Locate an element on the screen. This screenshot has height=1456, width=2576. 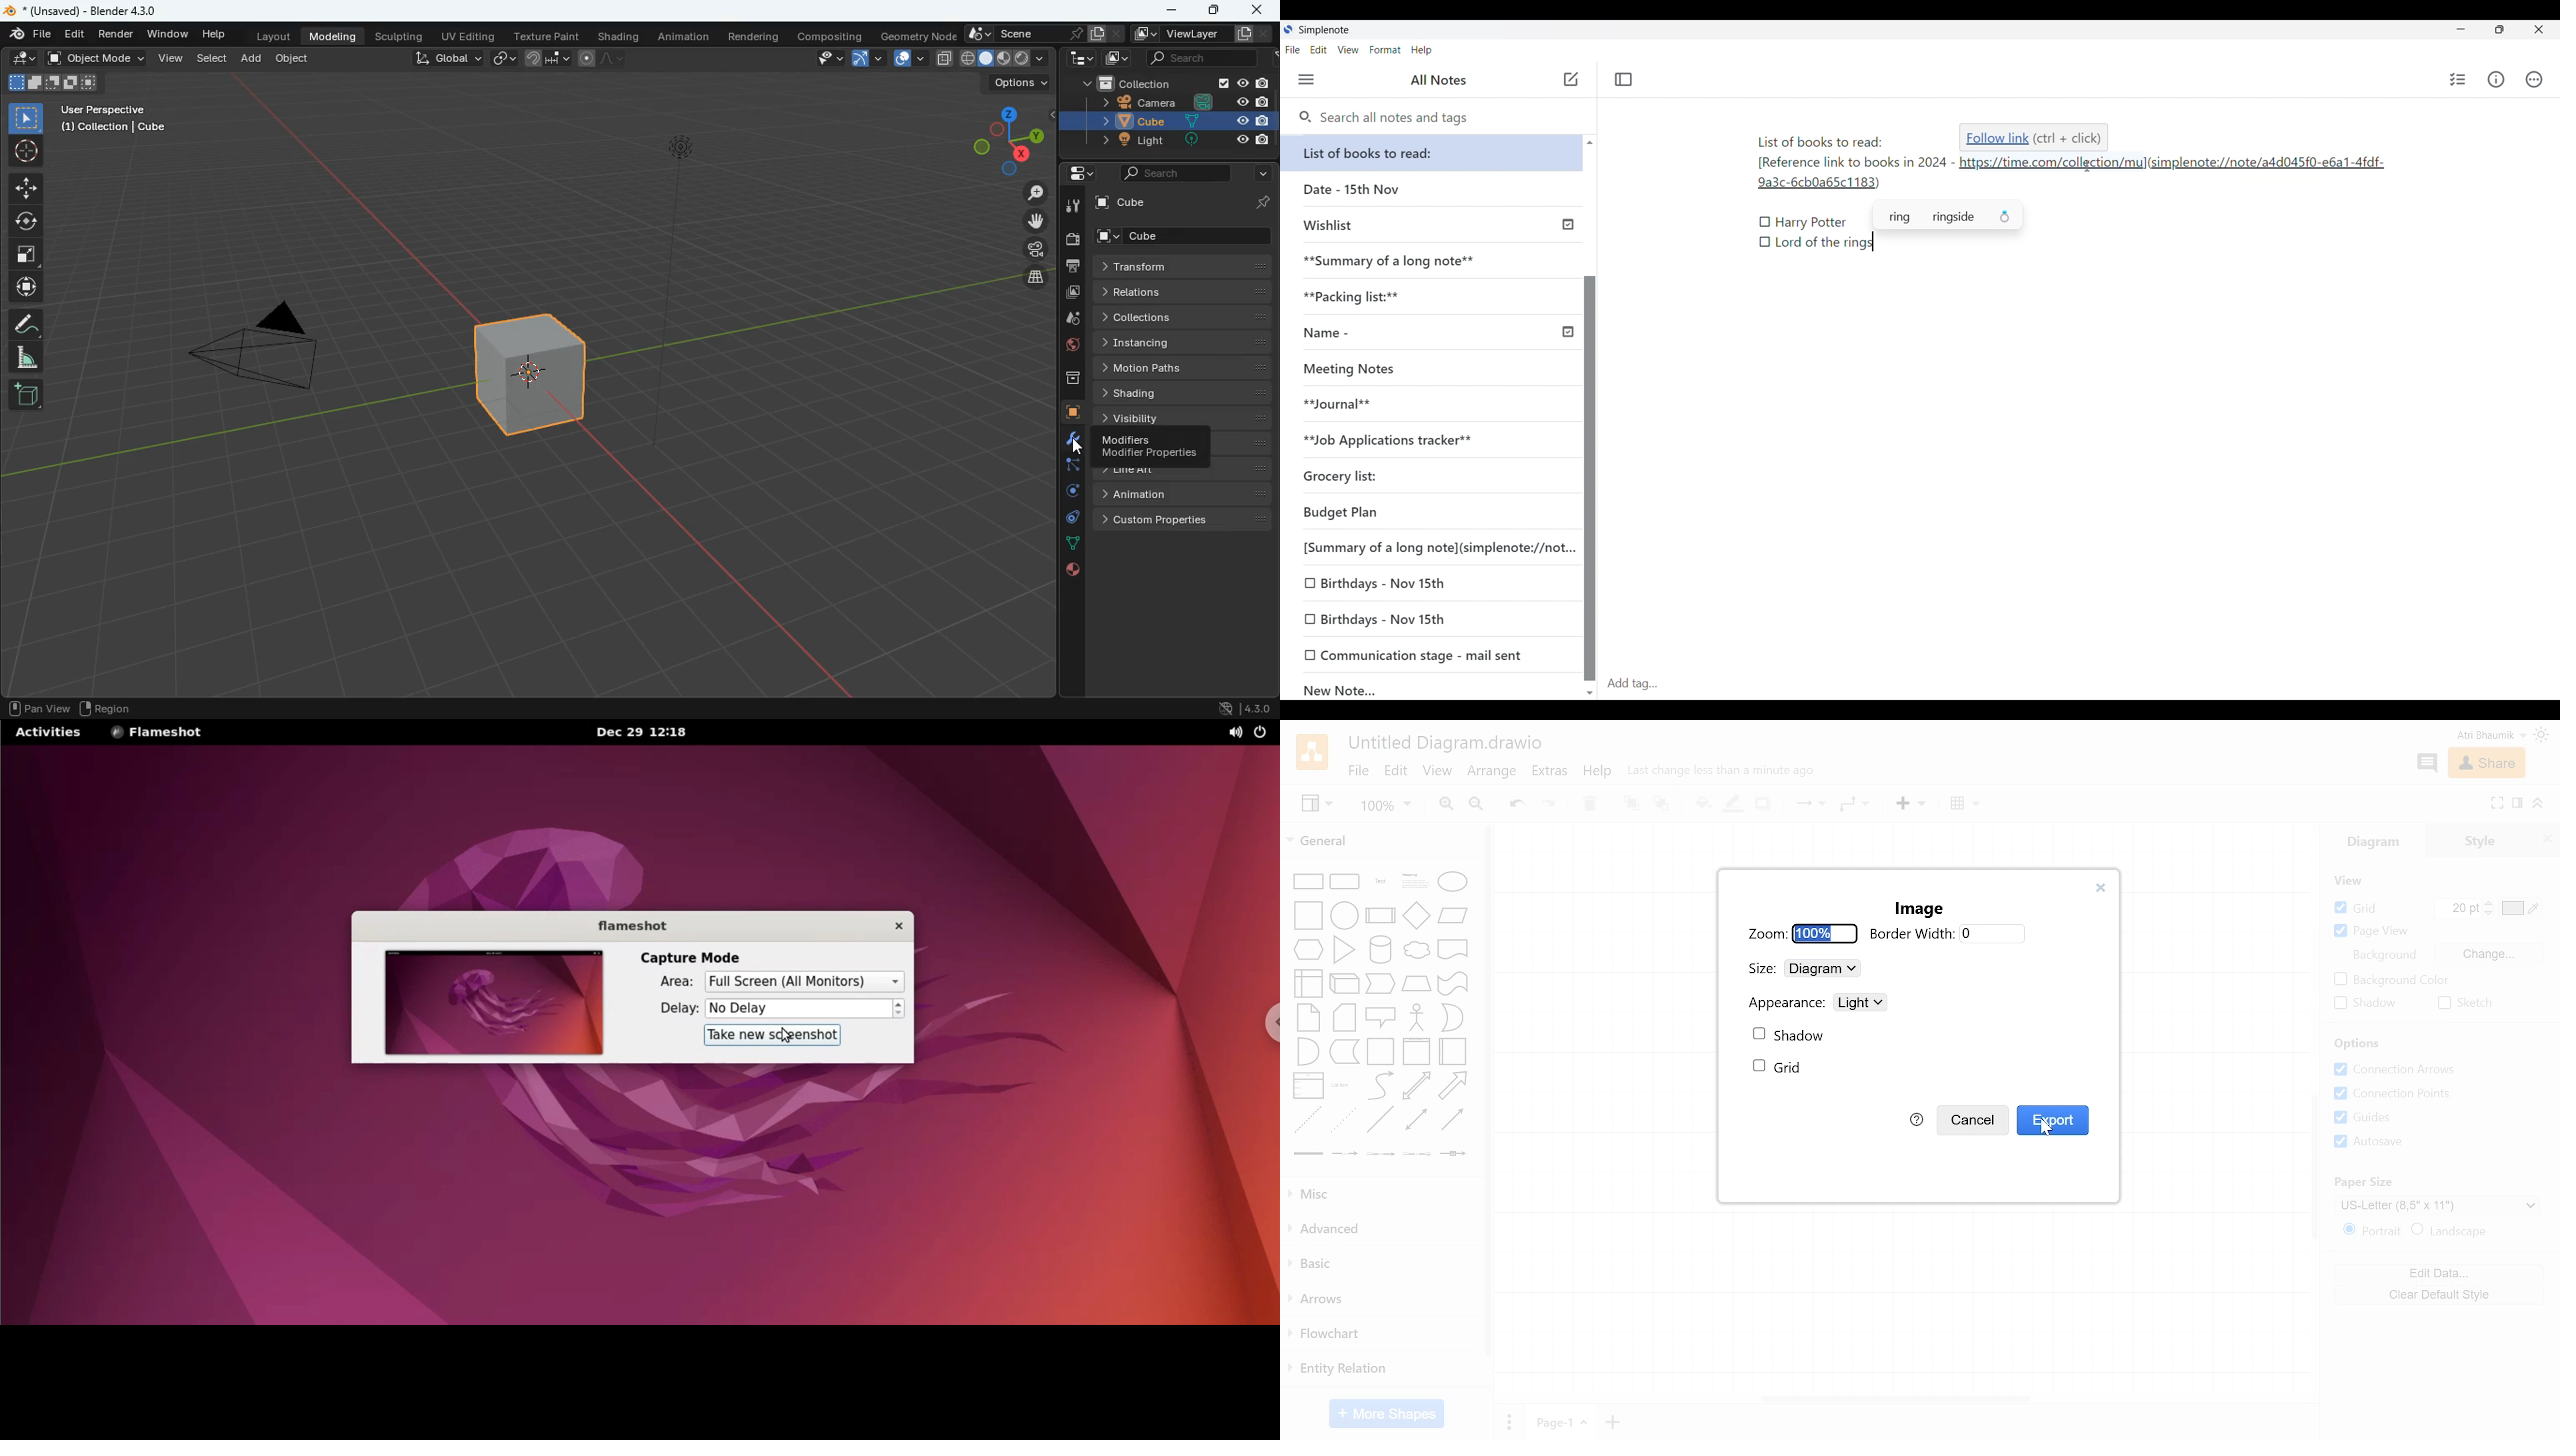
Add tag... is located at coordinates (1641, 683).